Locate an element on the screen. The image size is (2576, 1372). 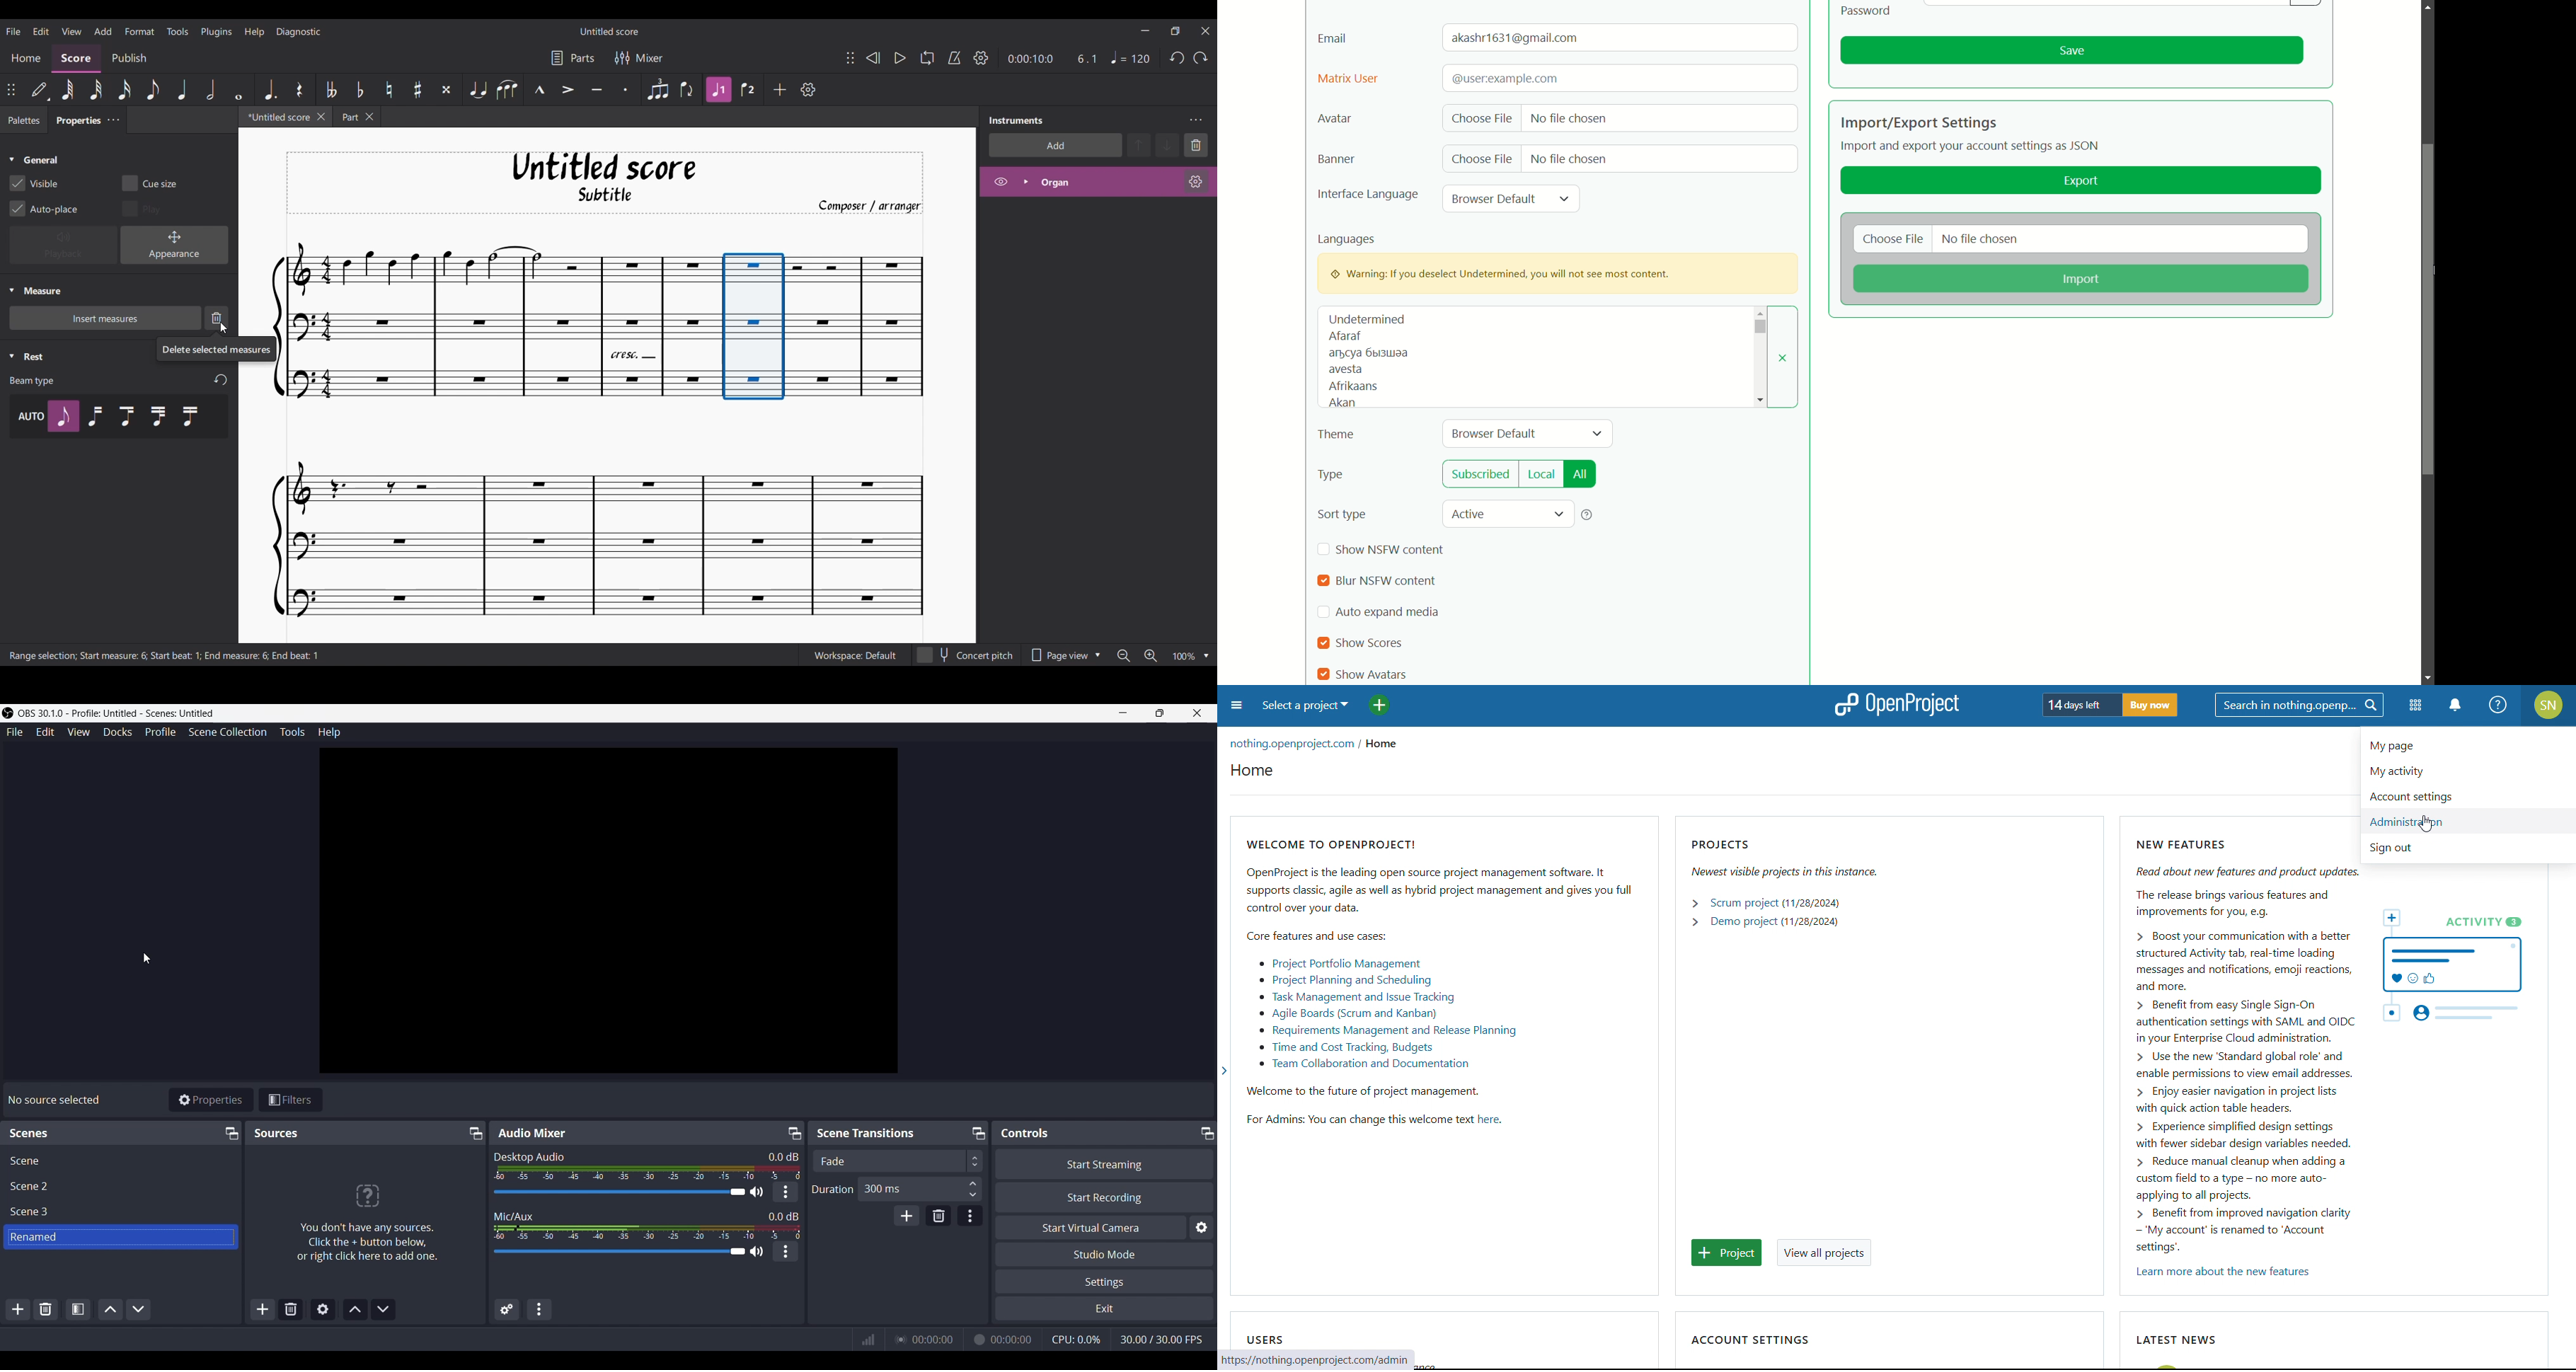
expand sidebar menu is located at coordinates (1225, 1073).